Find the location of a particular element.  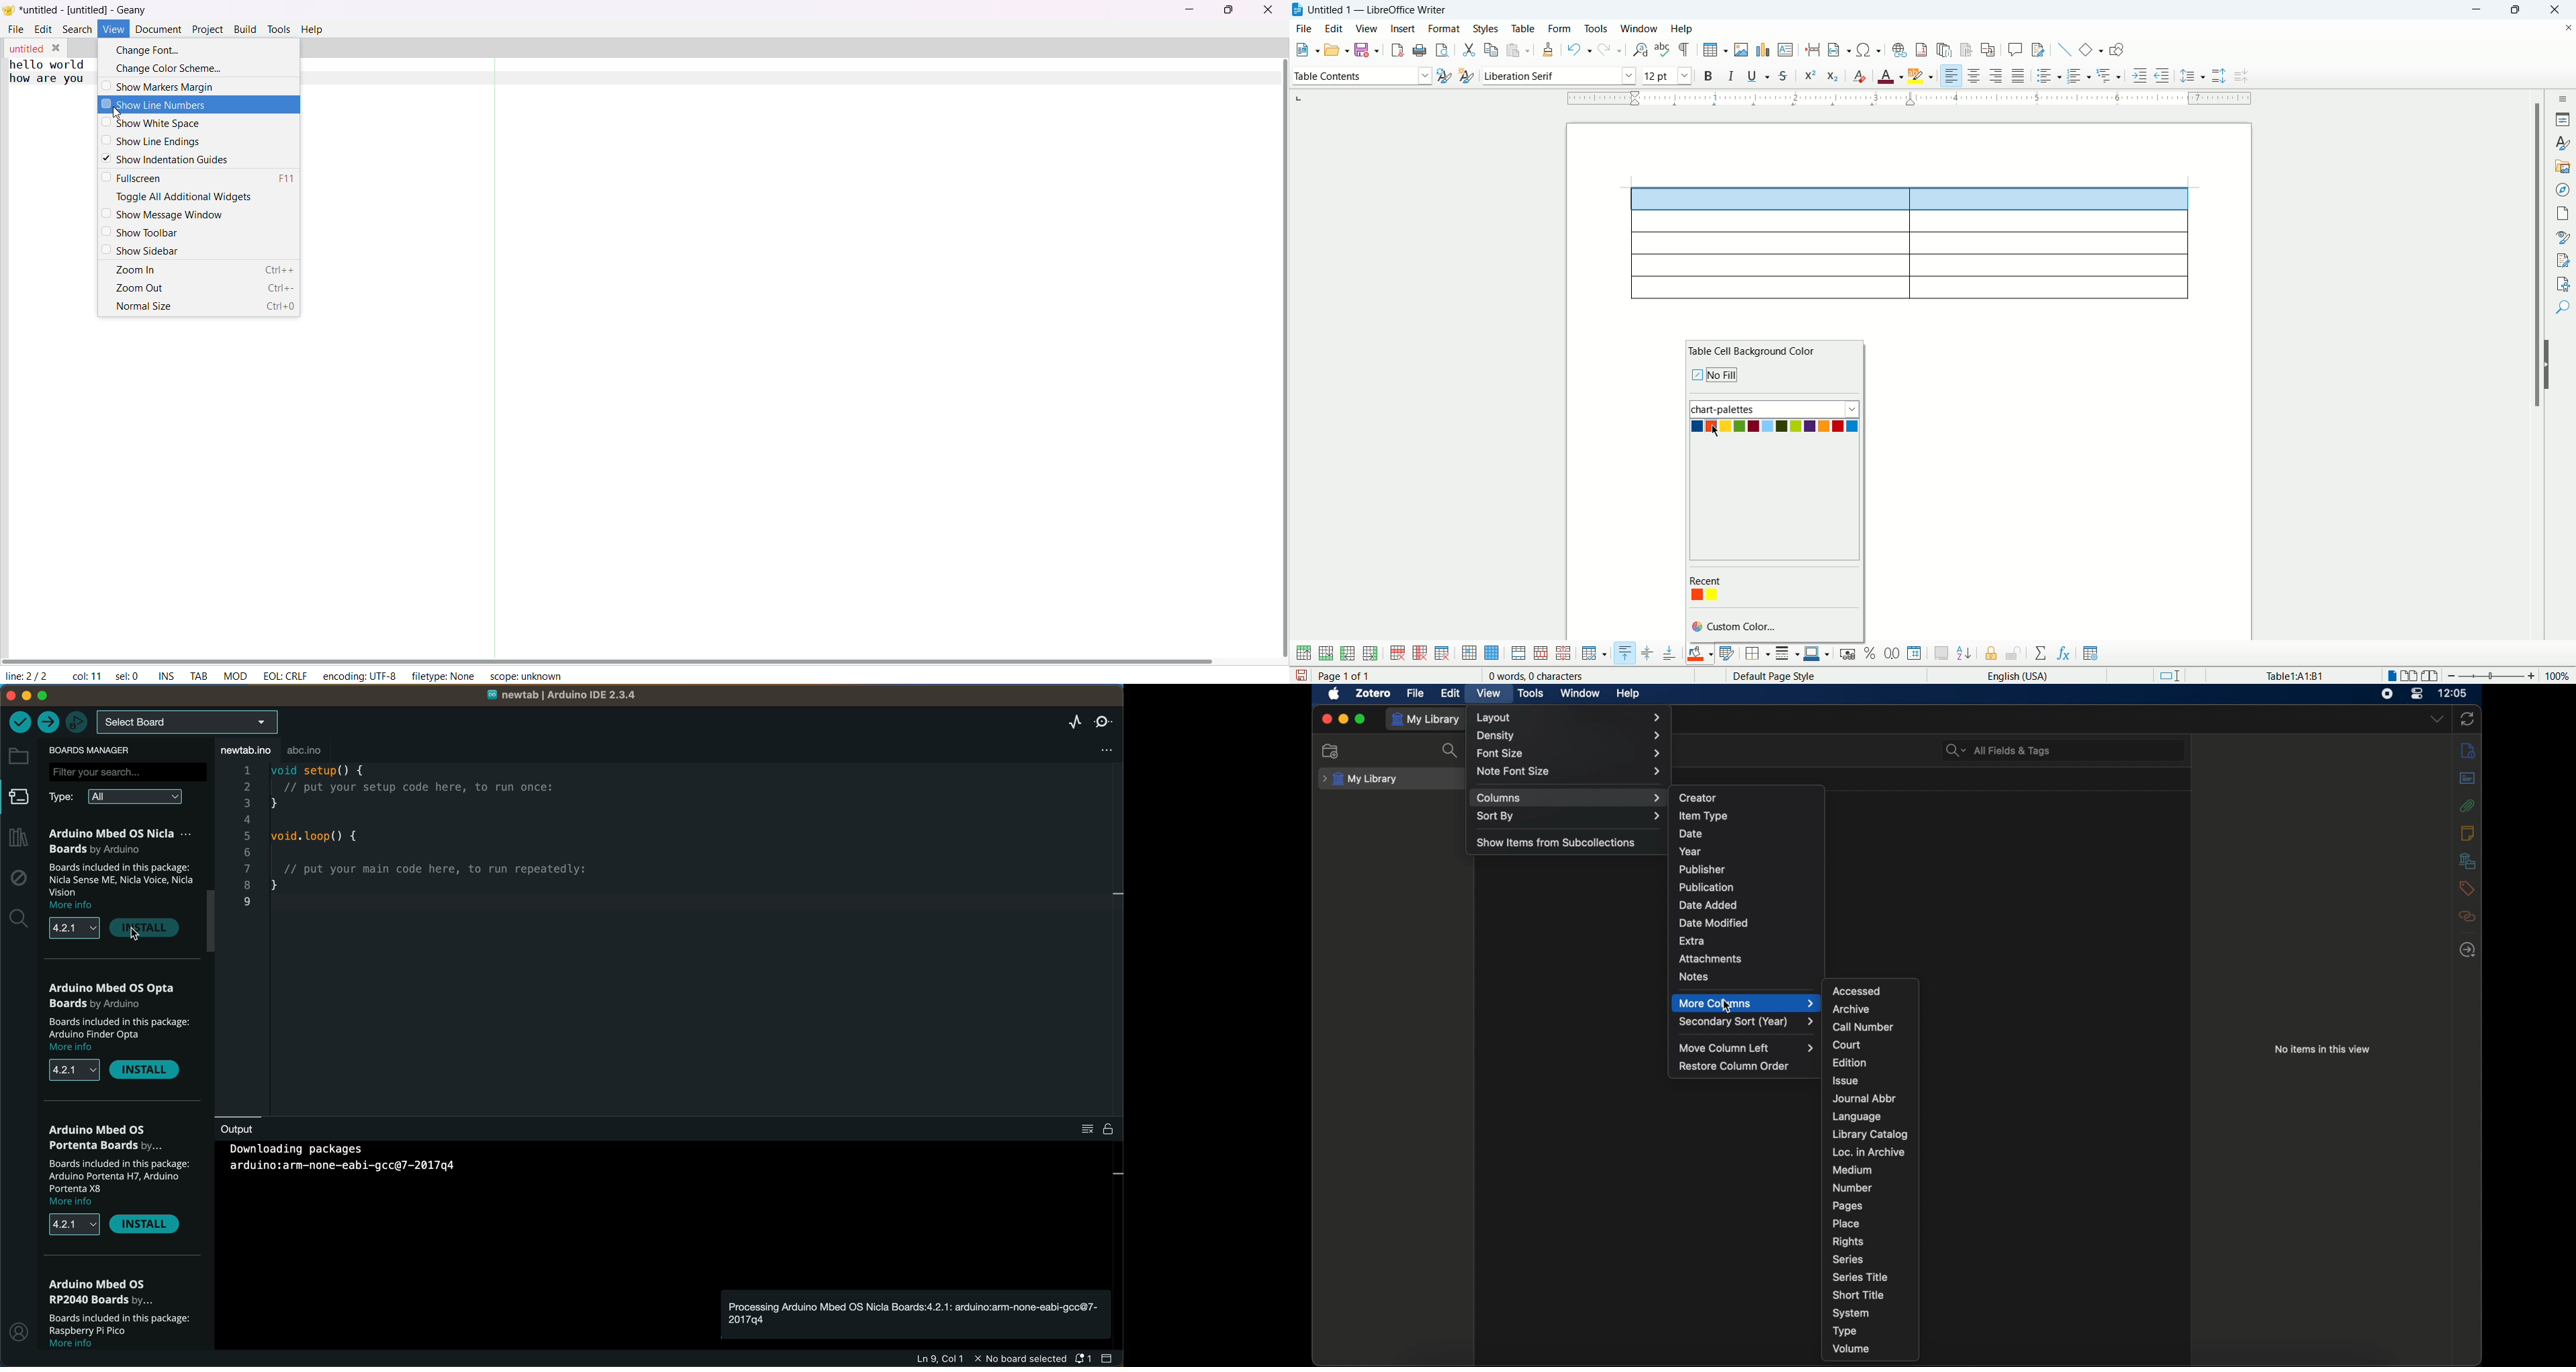

column is located at coordinates (86, 676).